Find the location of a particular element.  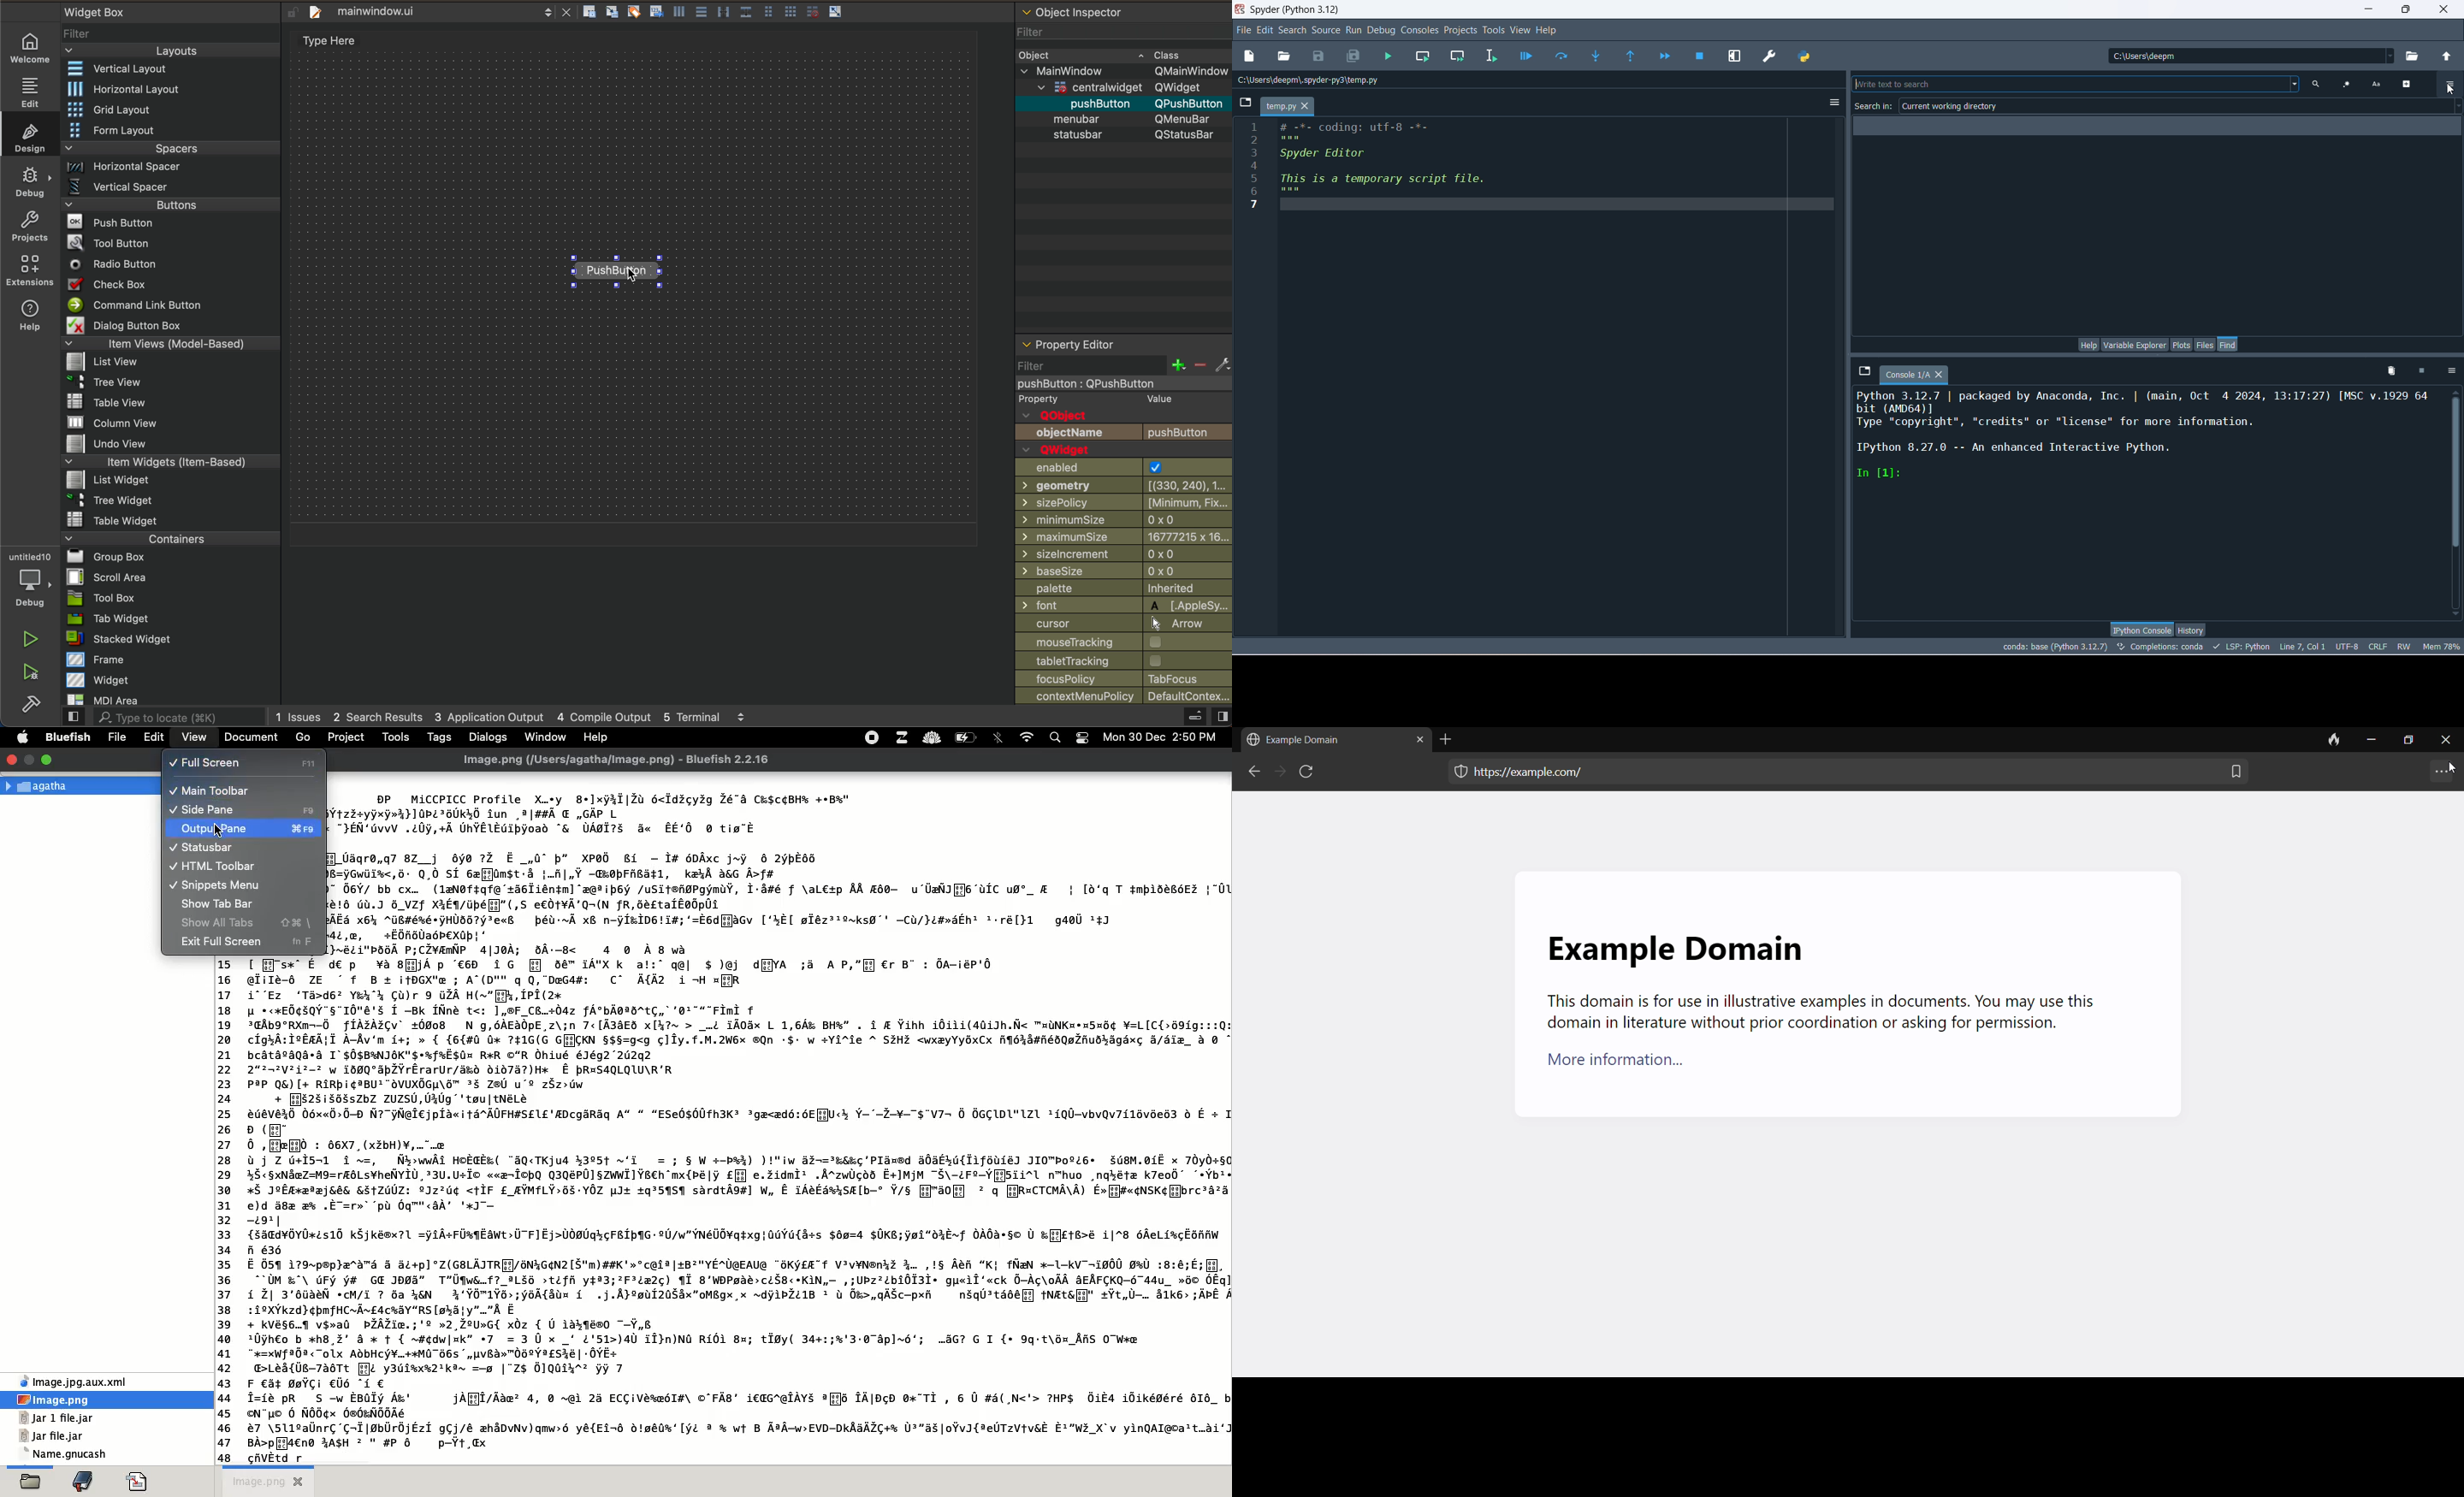

variable explorer is located at coordinates (2135, 345).